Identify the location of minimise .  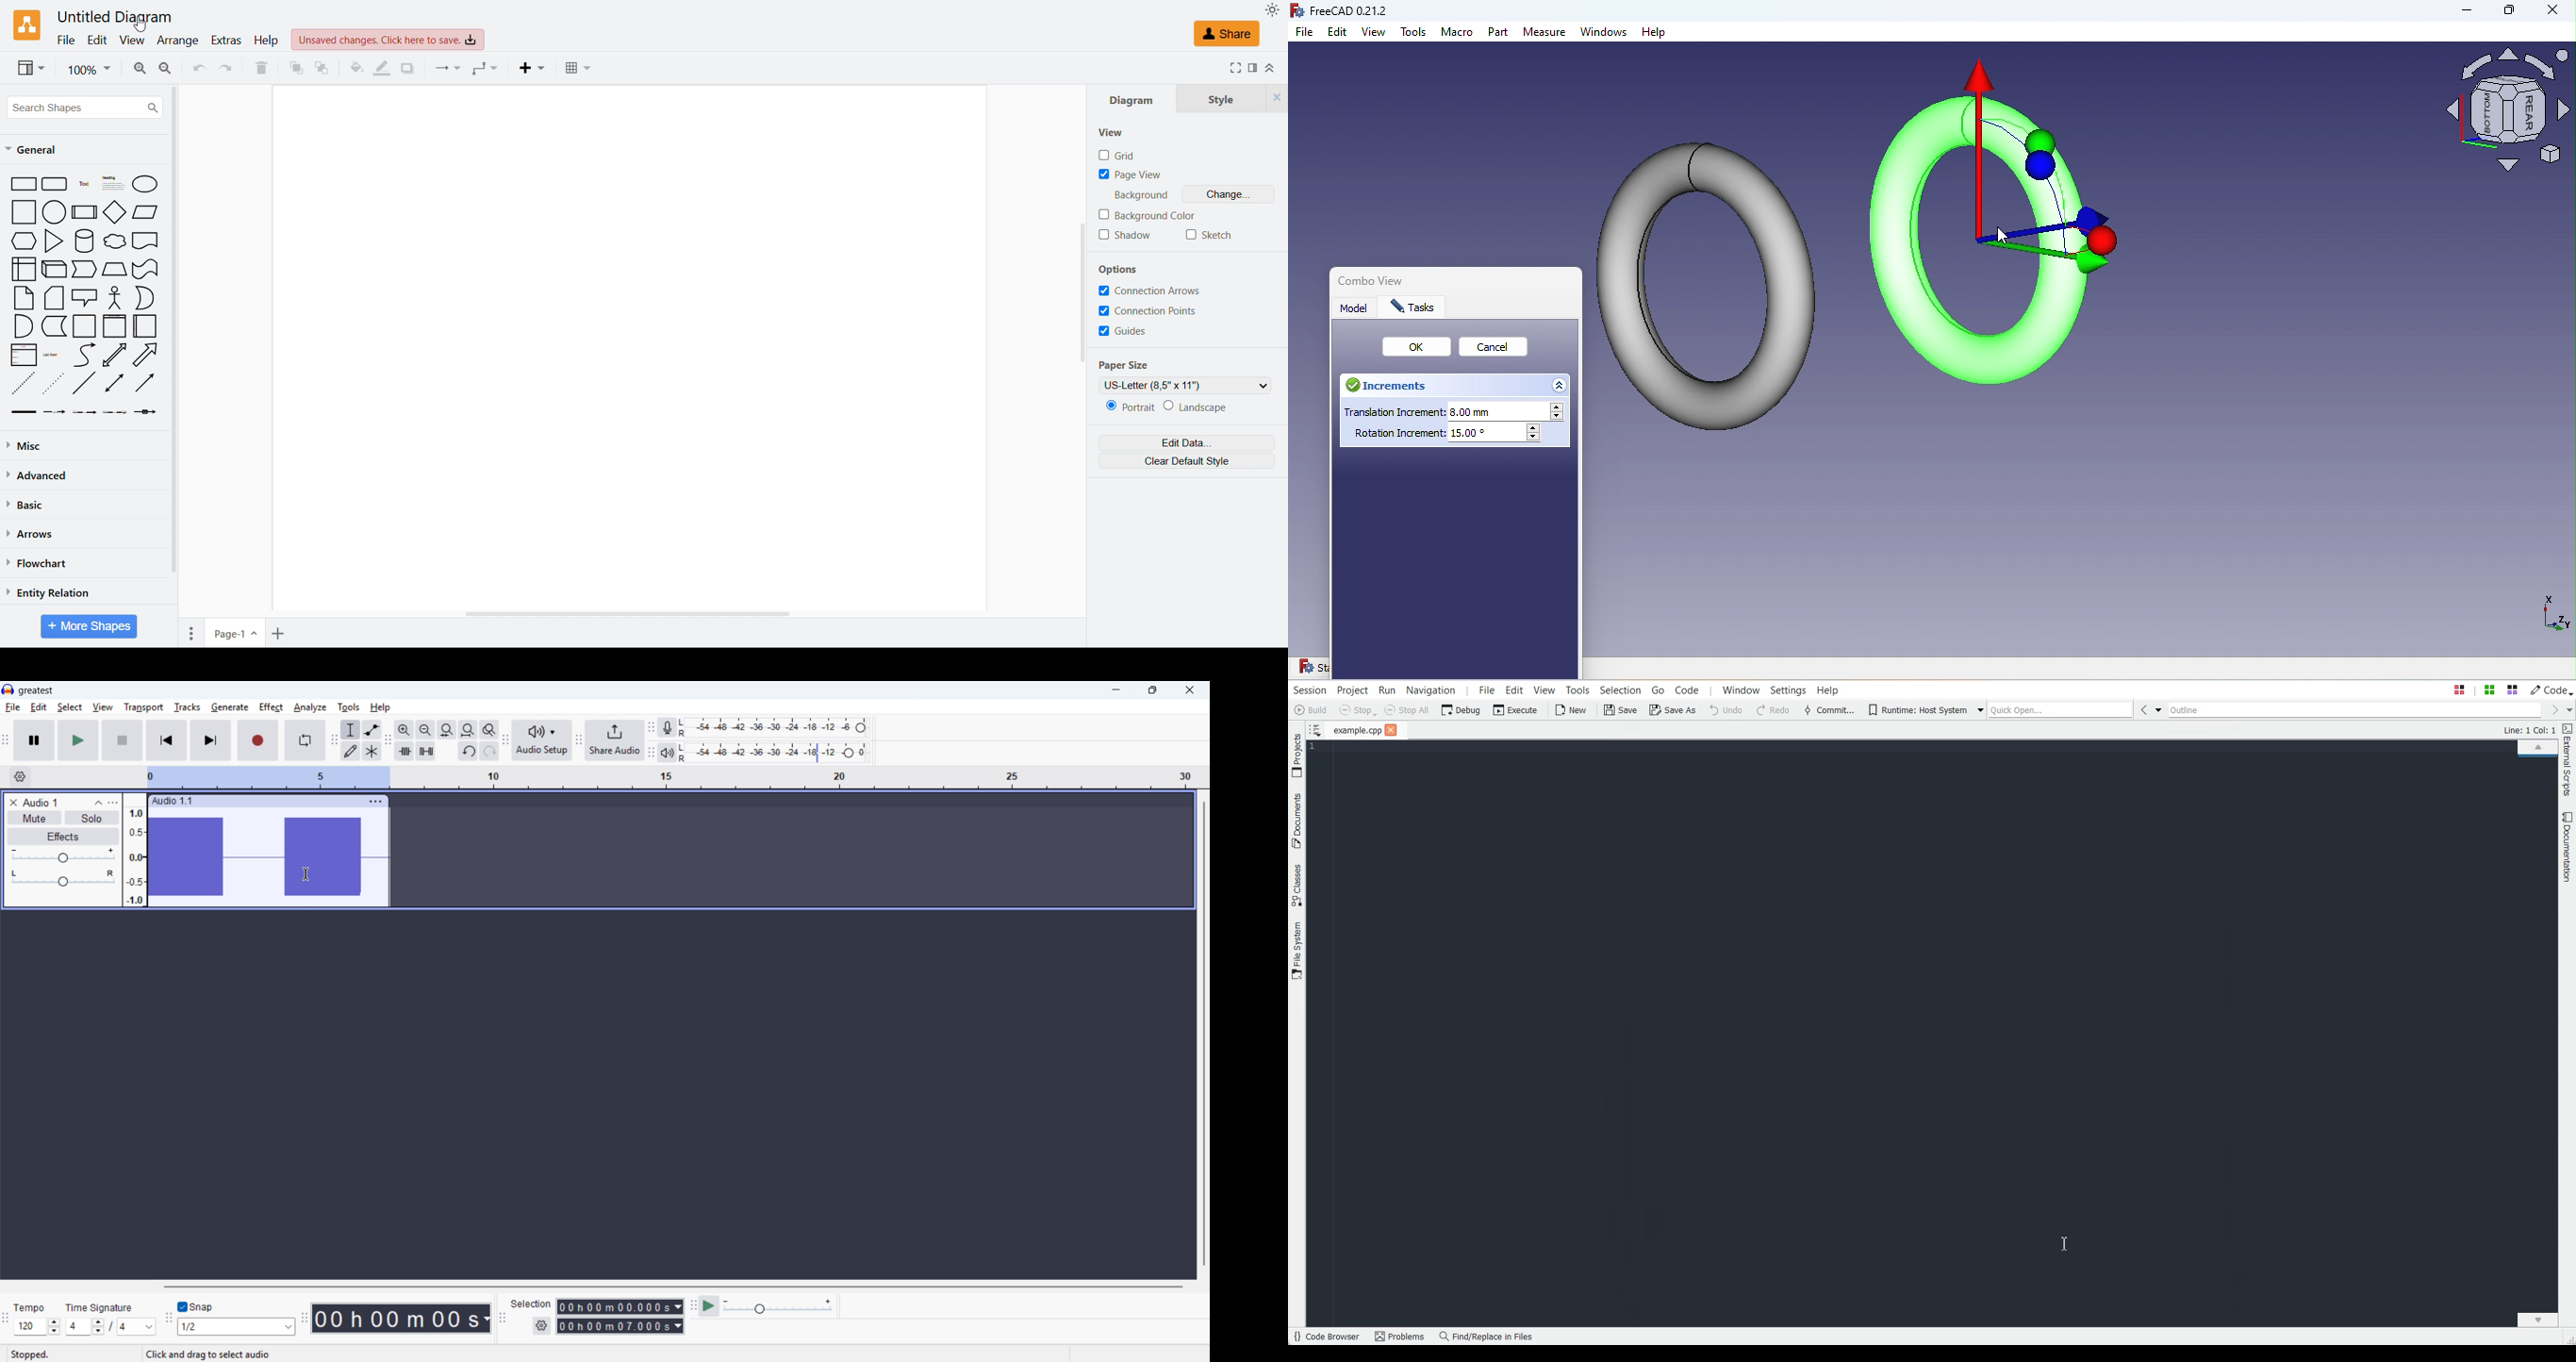
(1118, 690).